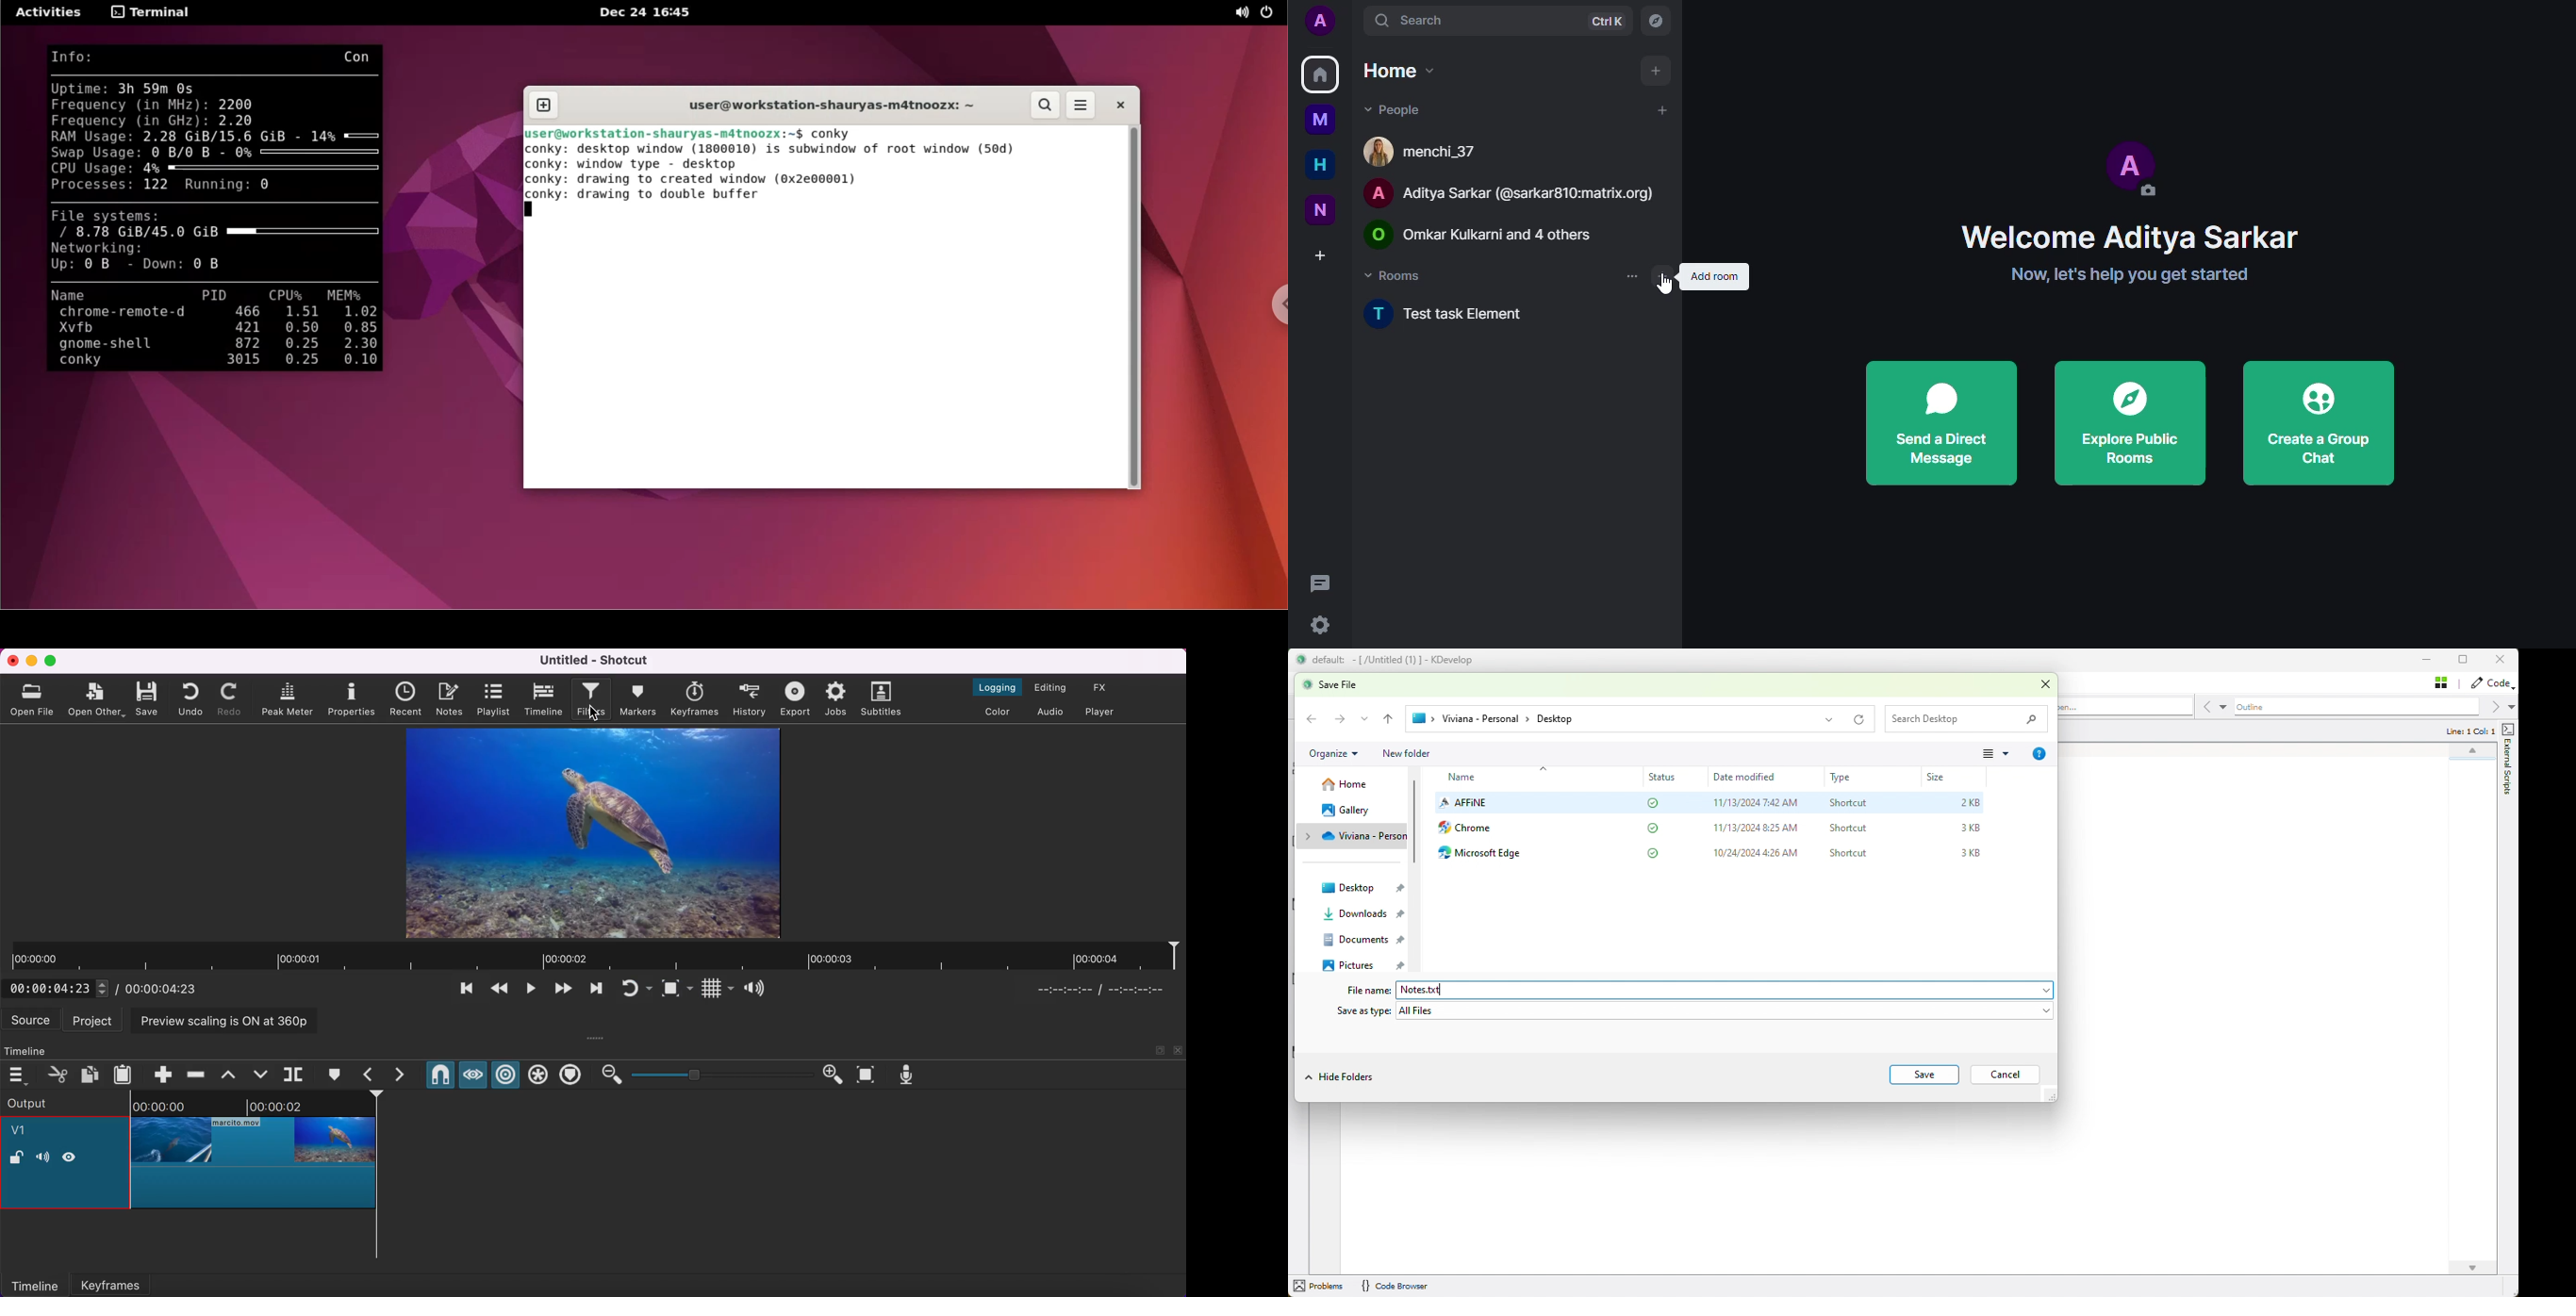  I want to click on profile, so click(2135, 166).